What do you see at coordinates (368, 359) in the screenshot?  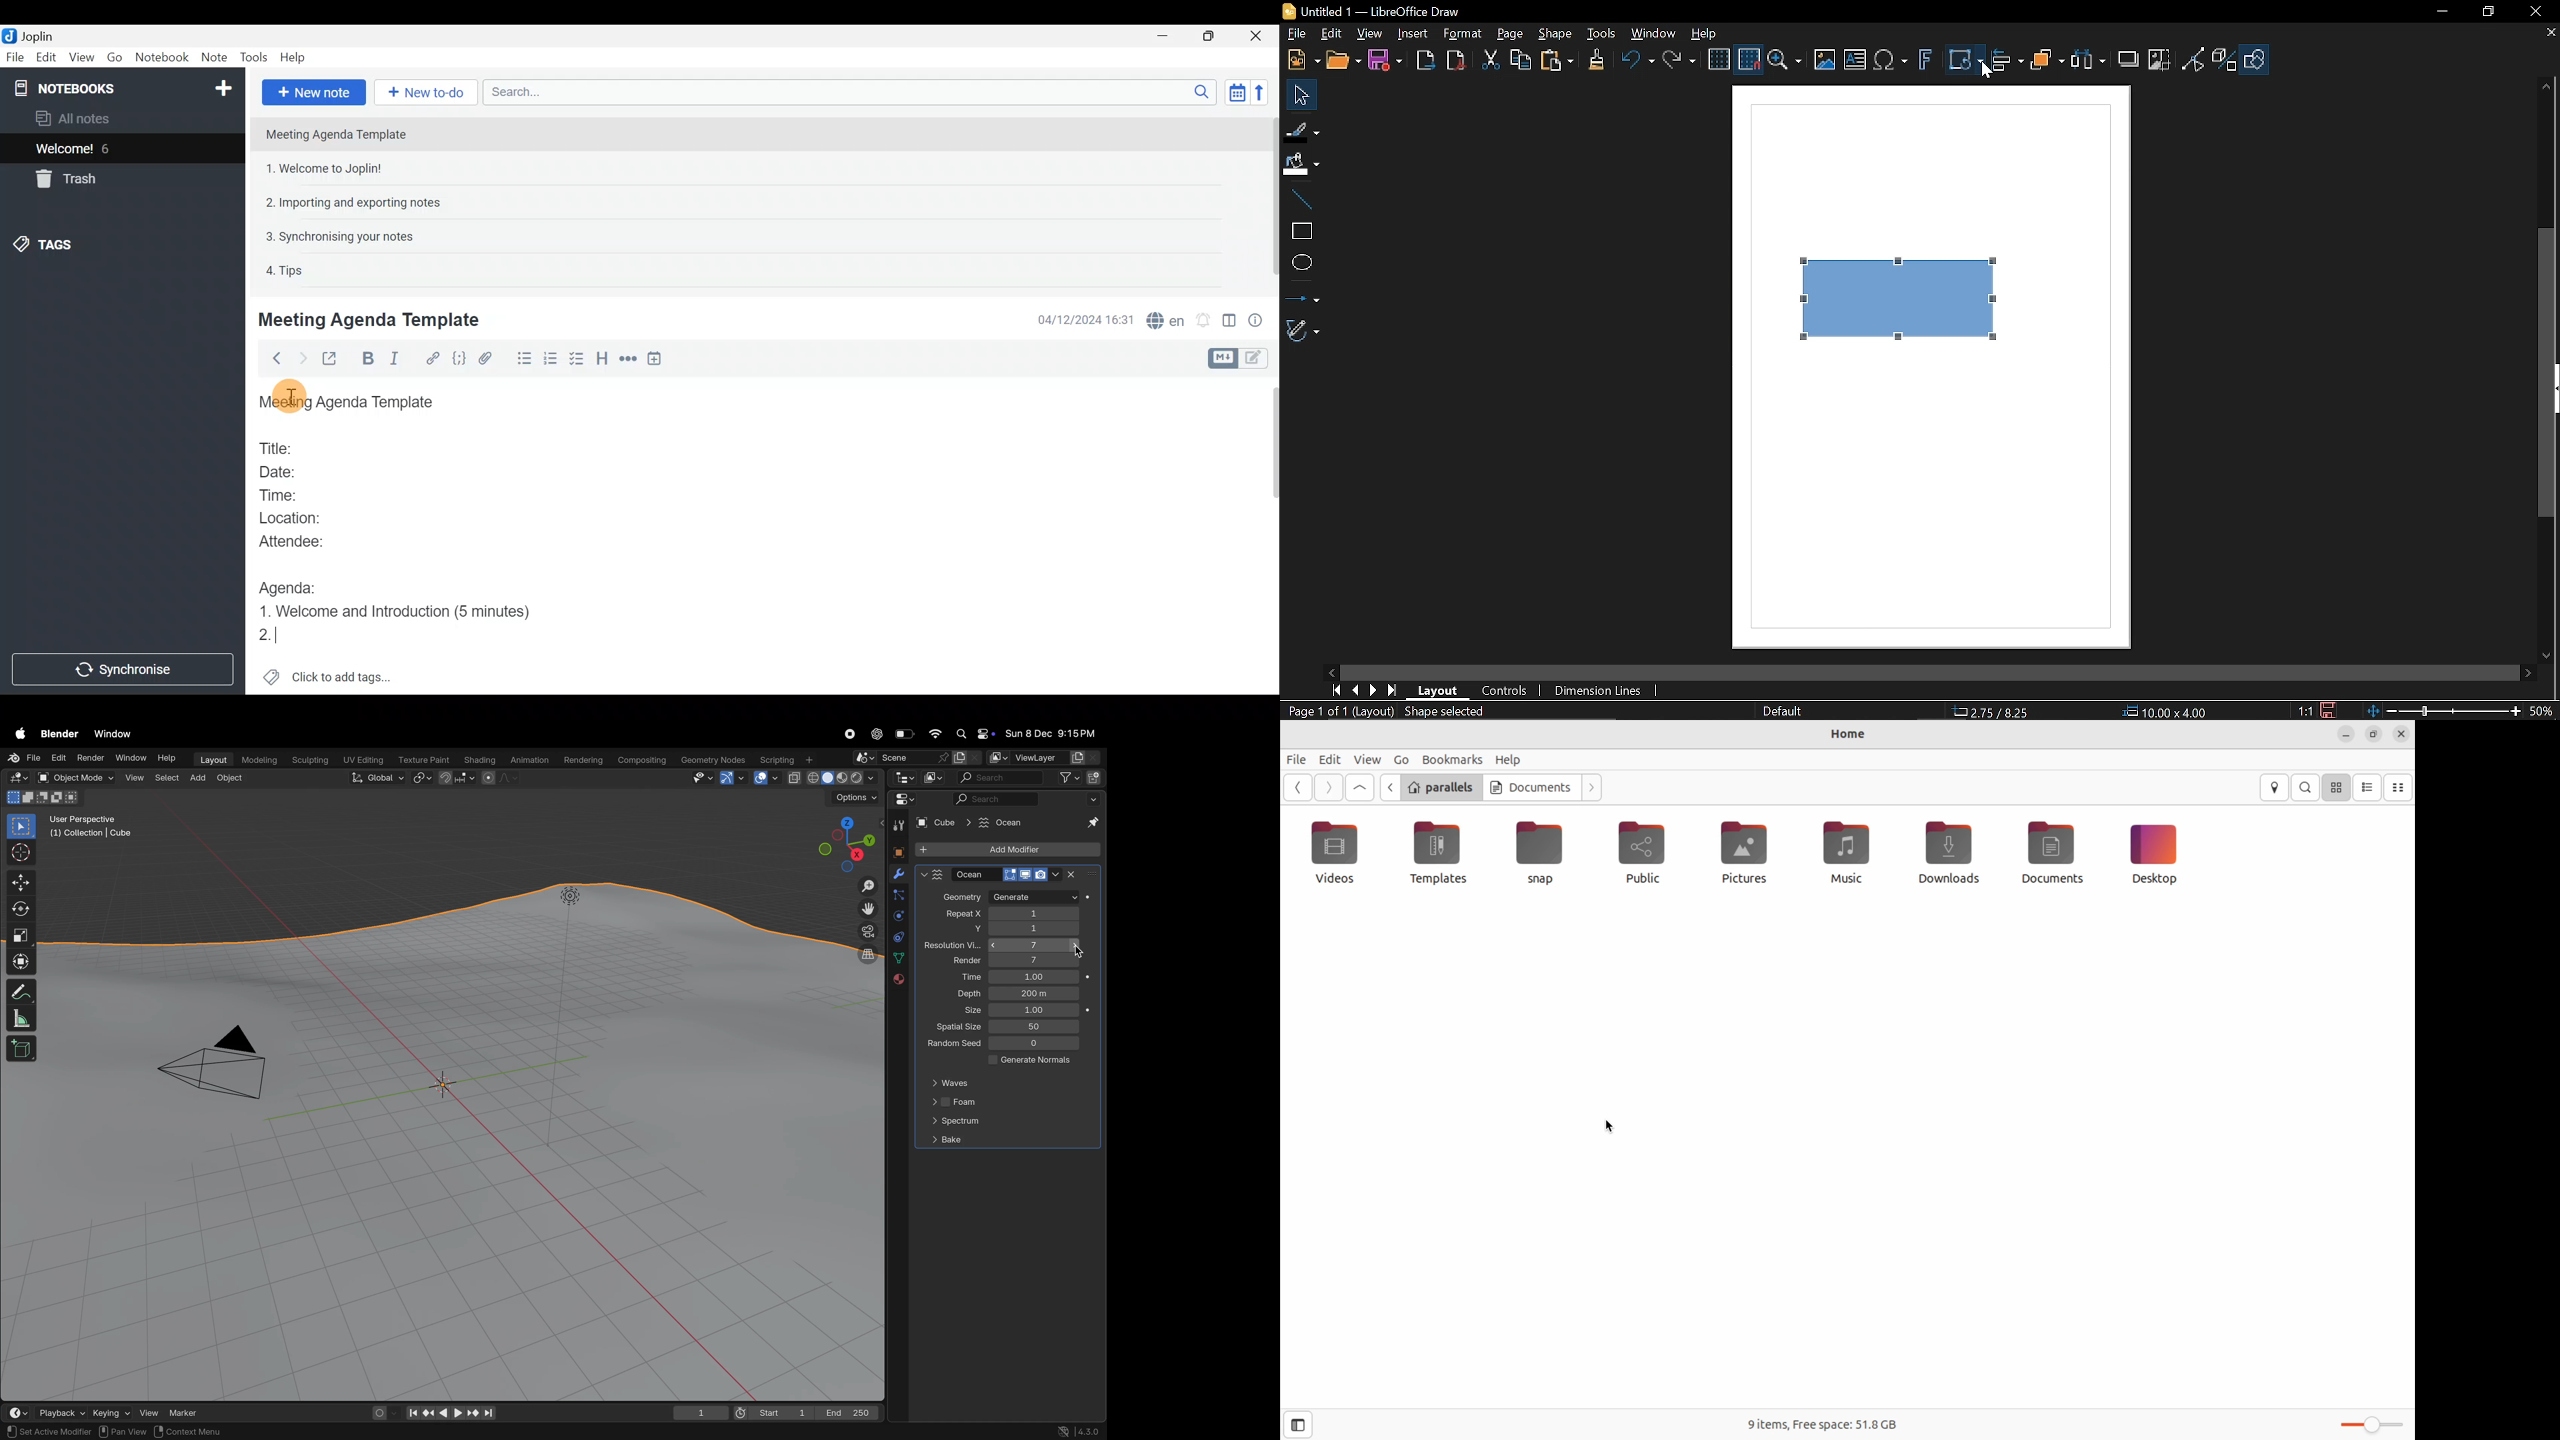 I see `Bold` at bounding box center [368, 359].